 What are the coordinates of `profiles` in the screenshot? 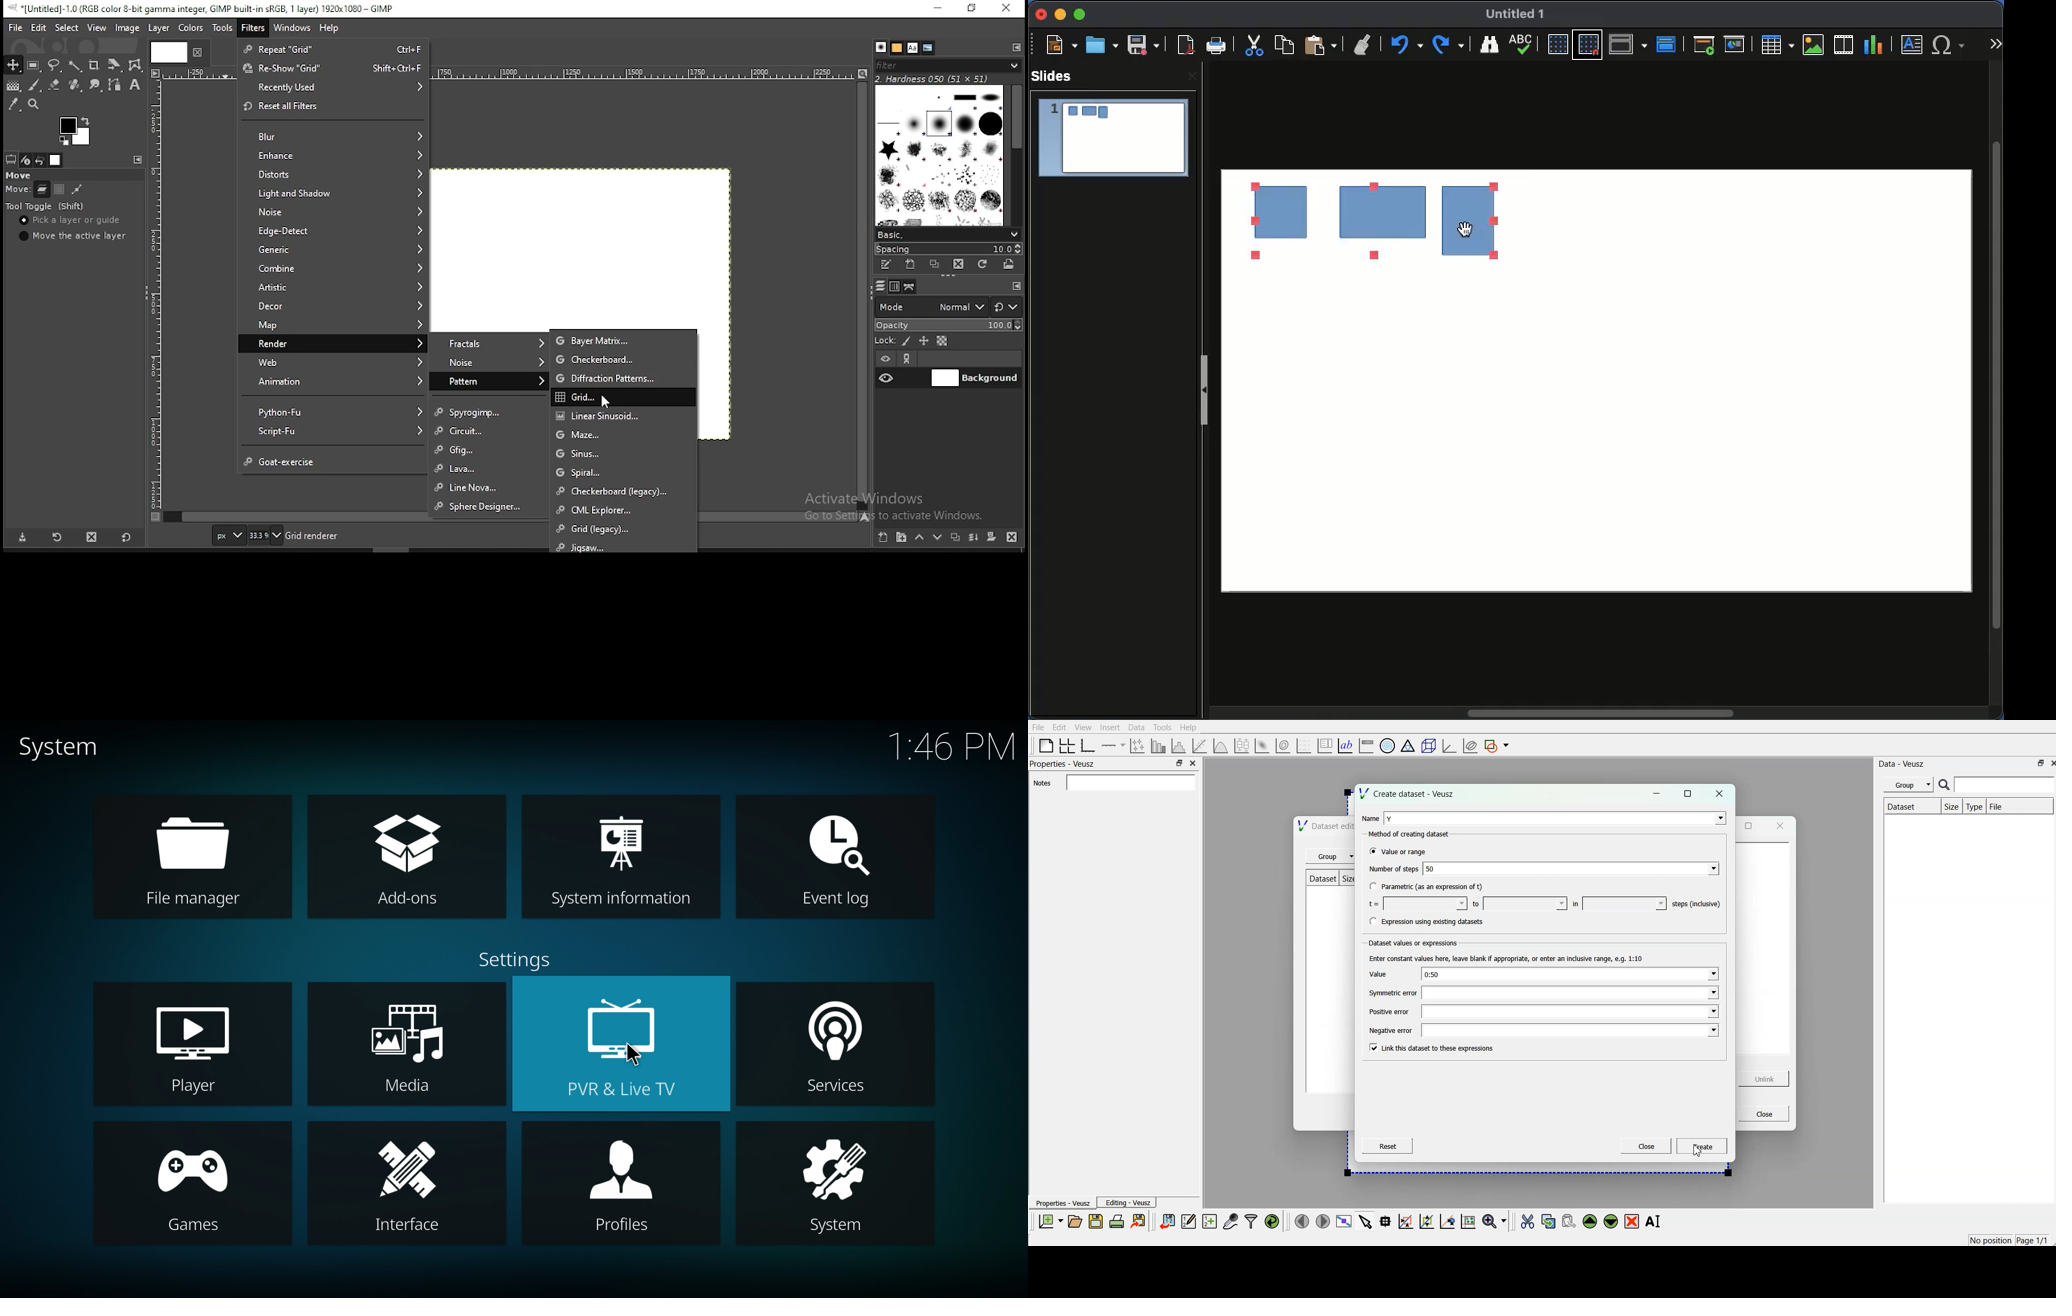 It's located at (622, 1183).